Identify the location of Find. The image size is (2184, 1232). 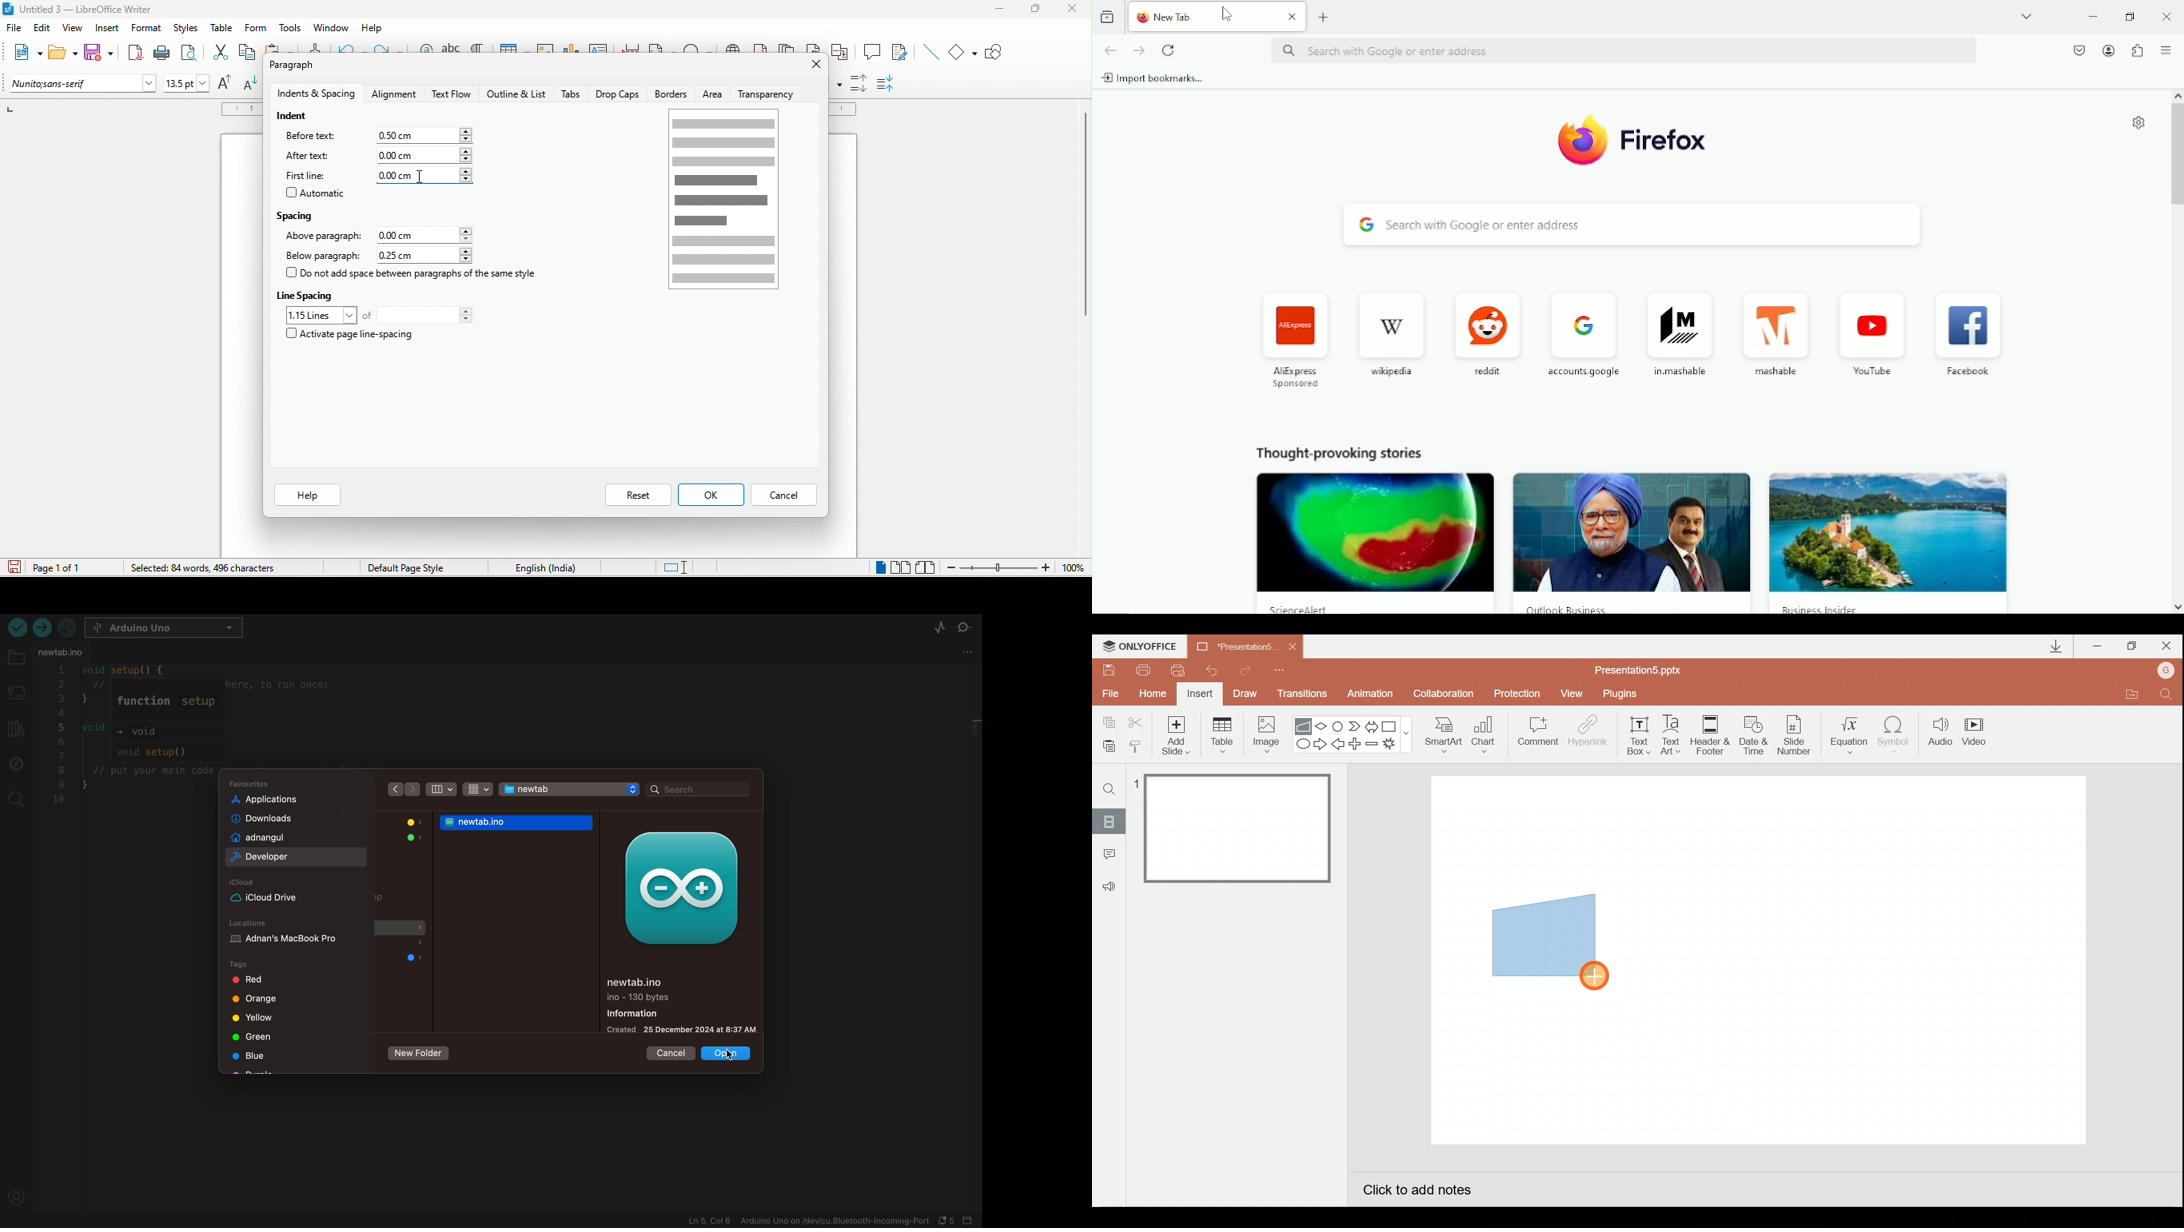
(2166, 697).